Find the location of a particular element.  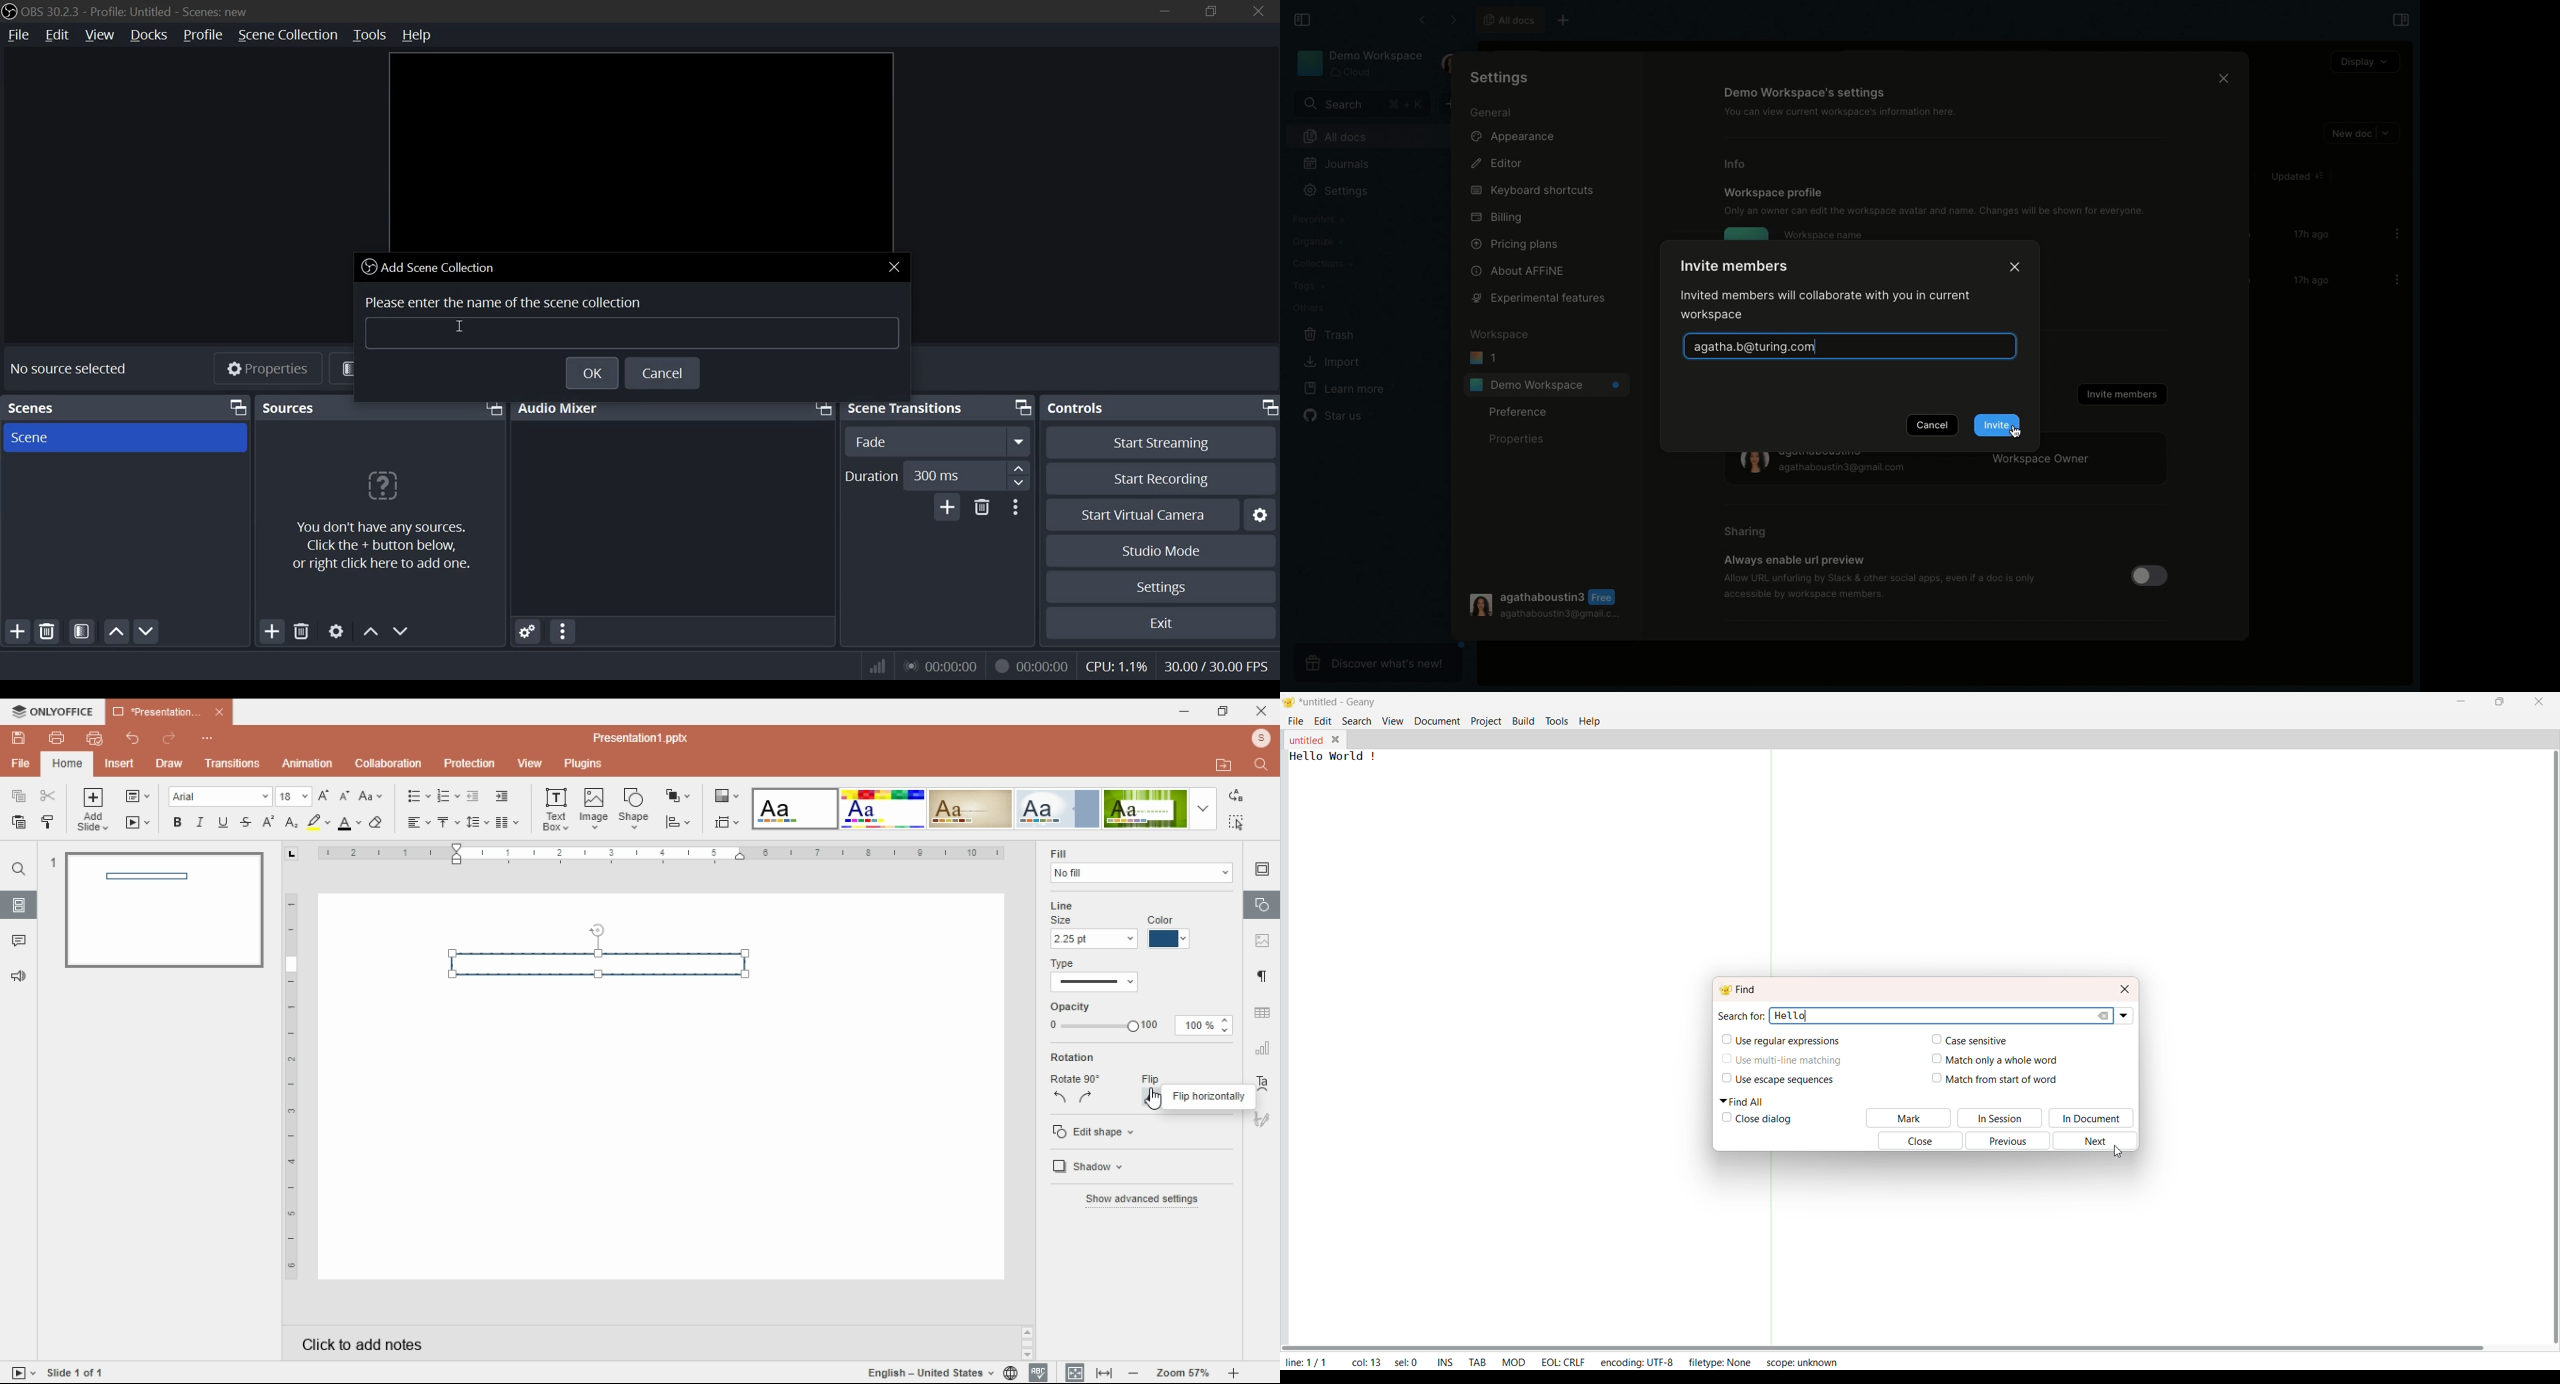

User is located at coordinates (1449, 64).